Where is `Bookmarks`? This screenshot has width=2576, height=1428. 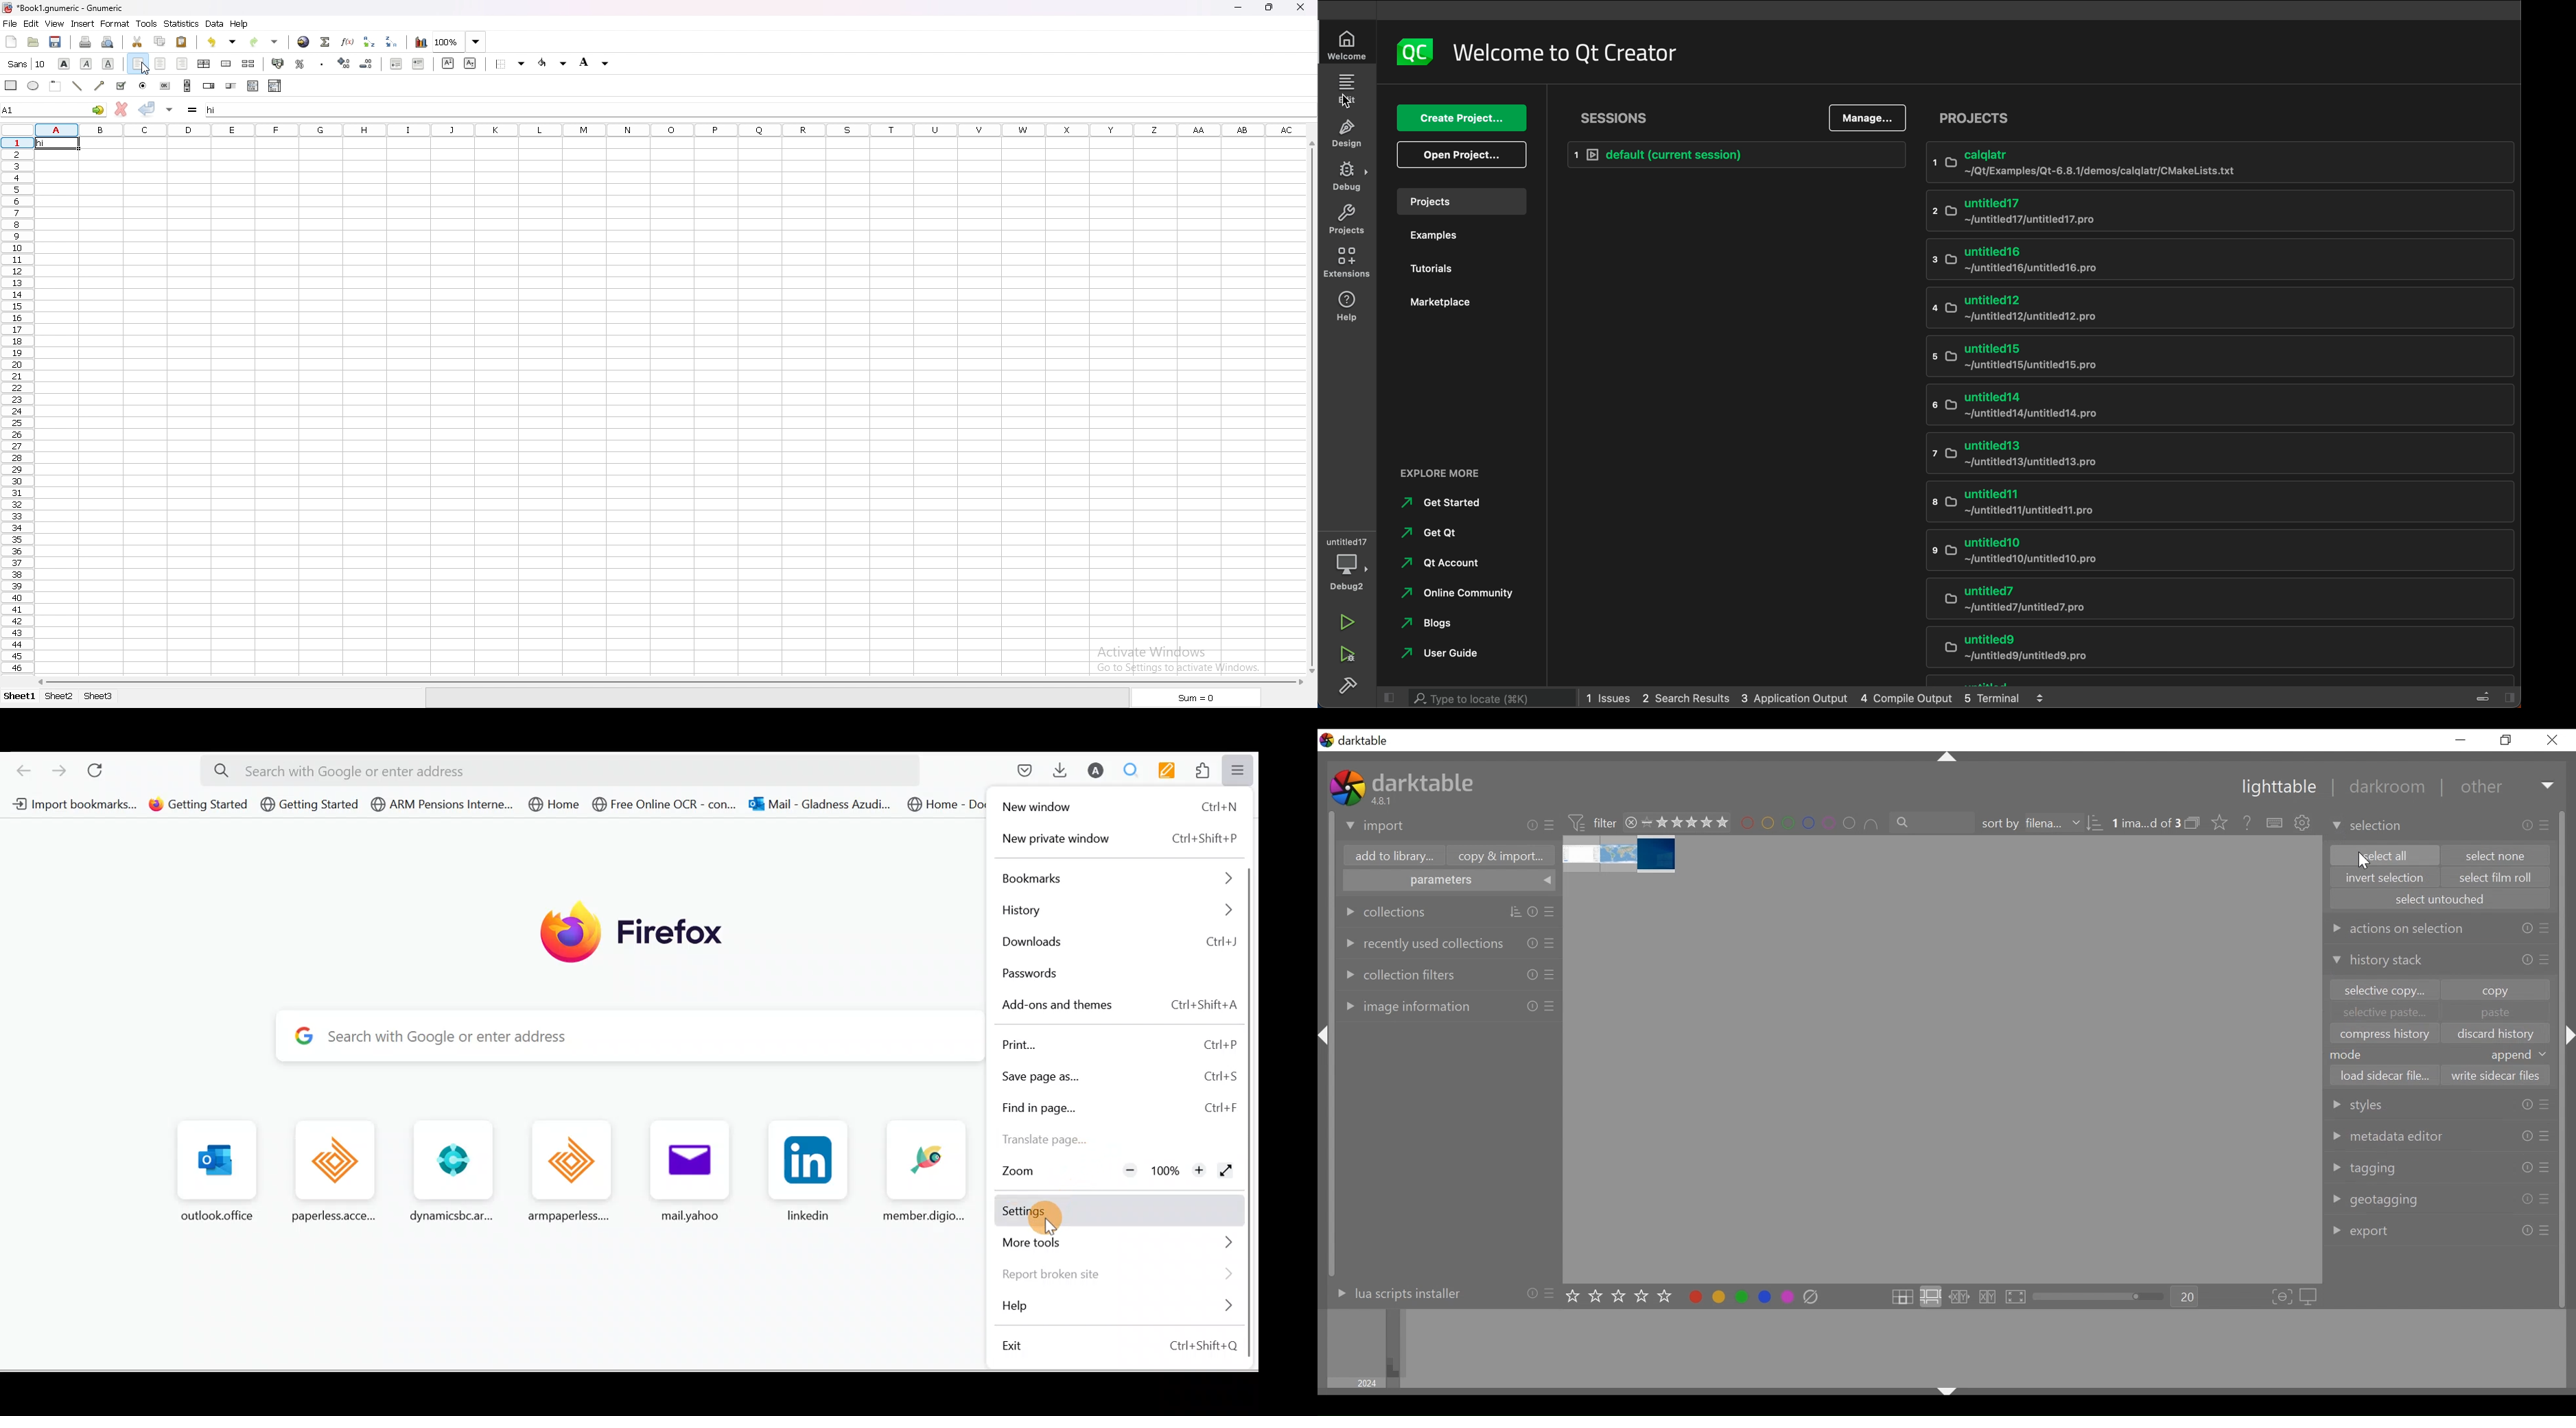 Bookmarks is located at coordinates (1112, 878).